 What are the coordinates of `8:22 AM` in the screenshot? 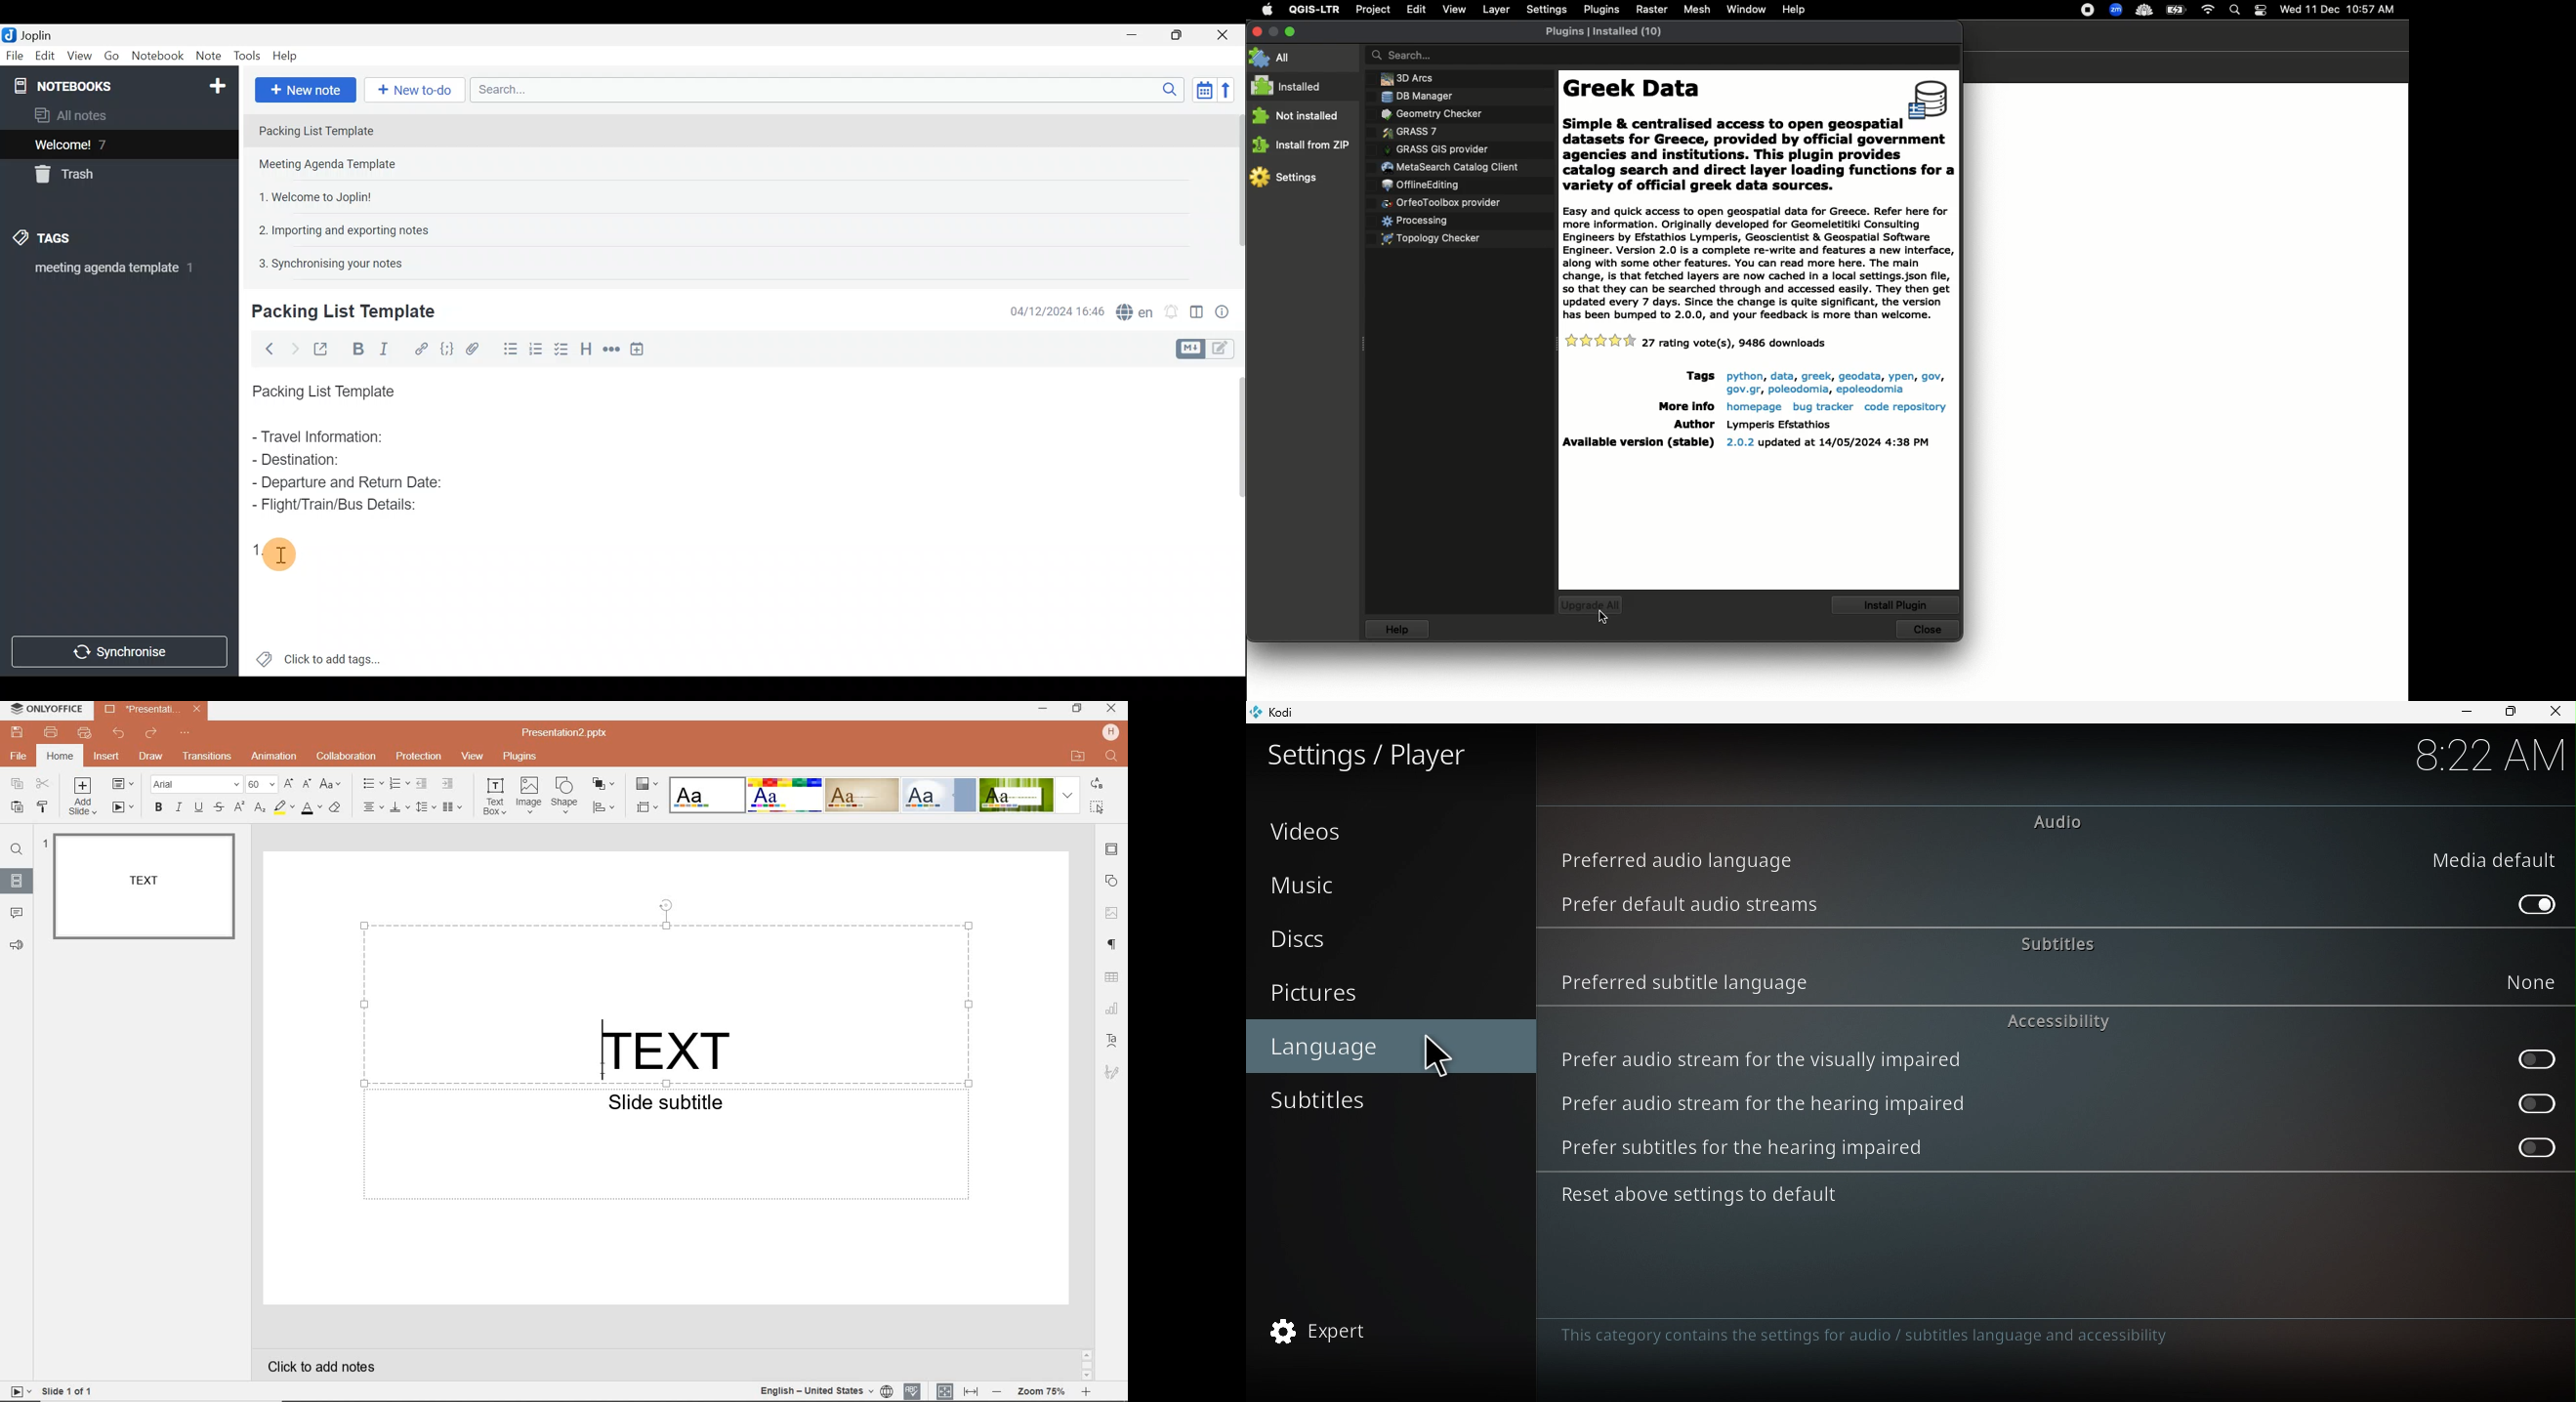 It's located at (2487, 756).